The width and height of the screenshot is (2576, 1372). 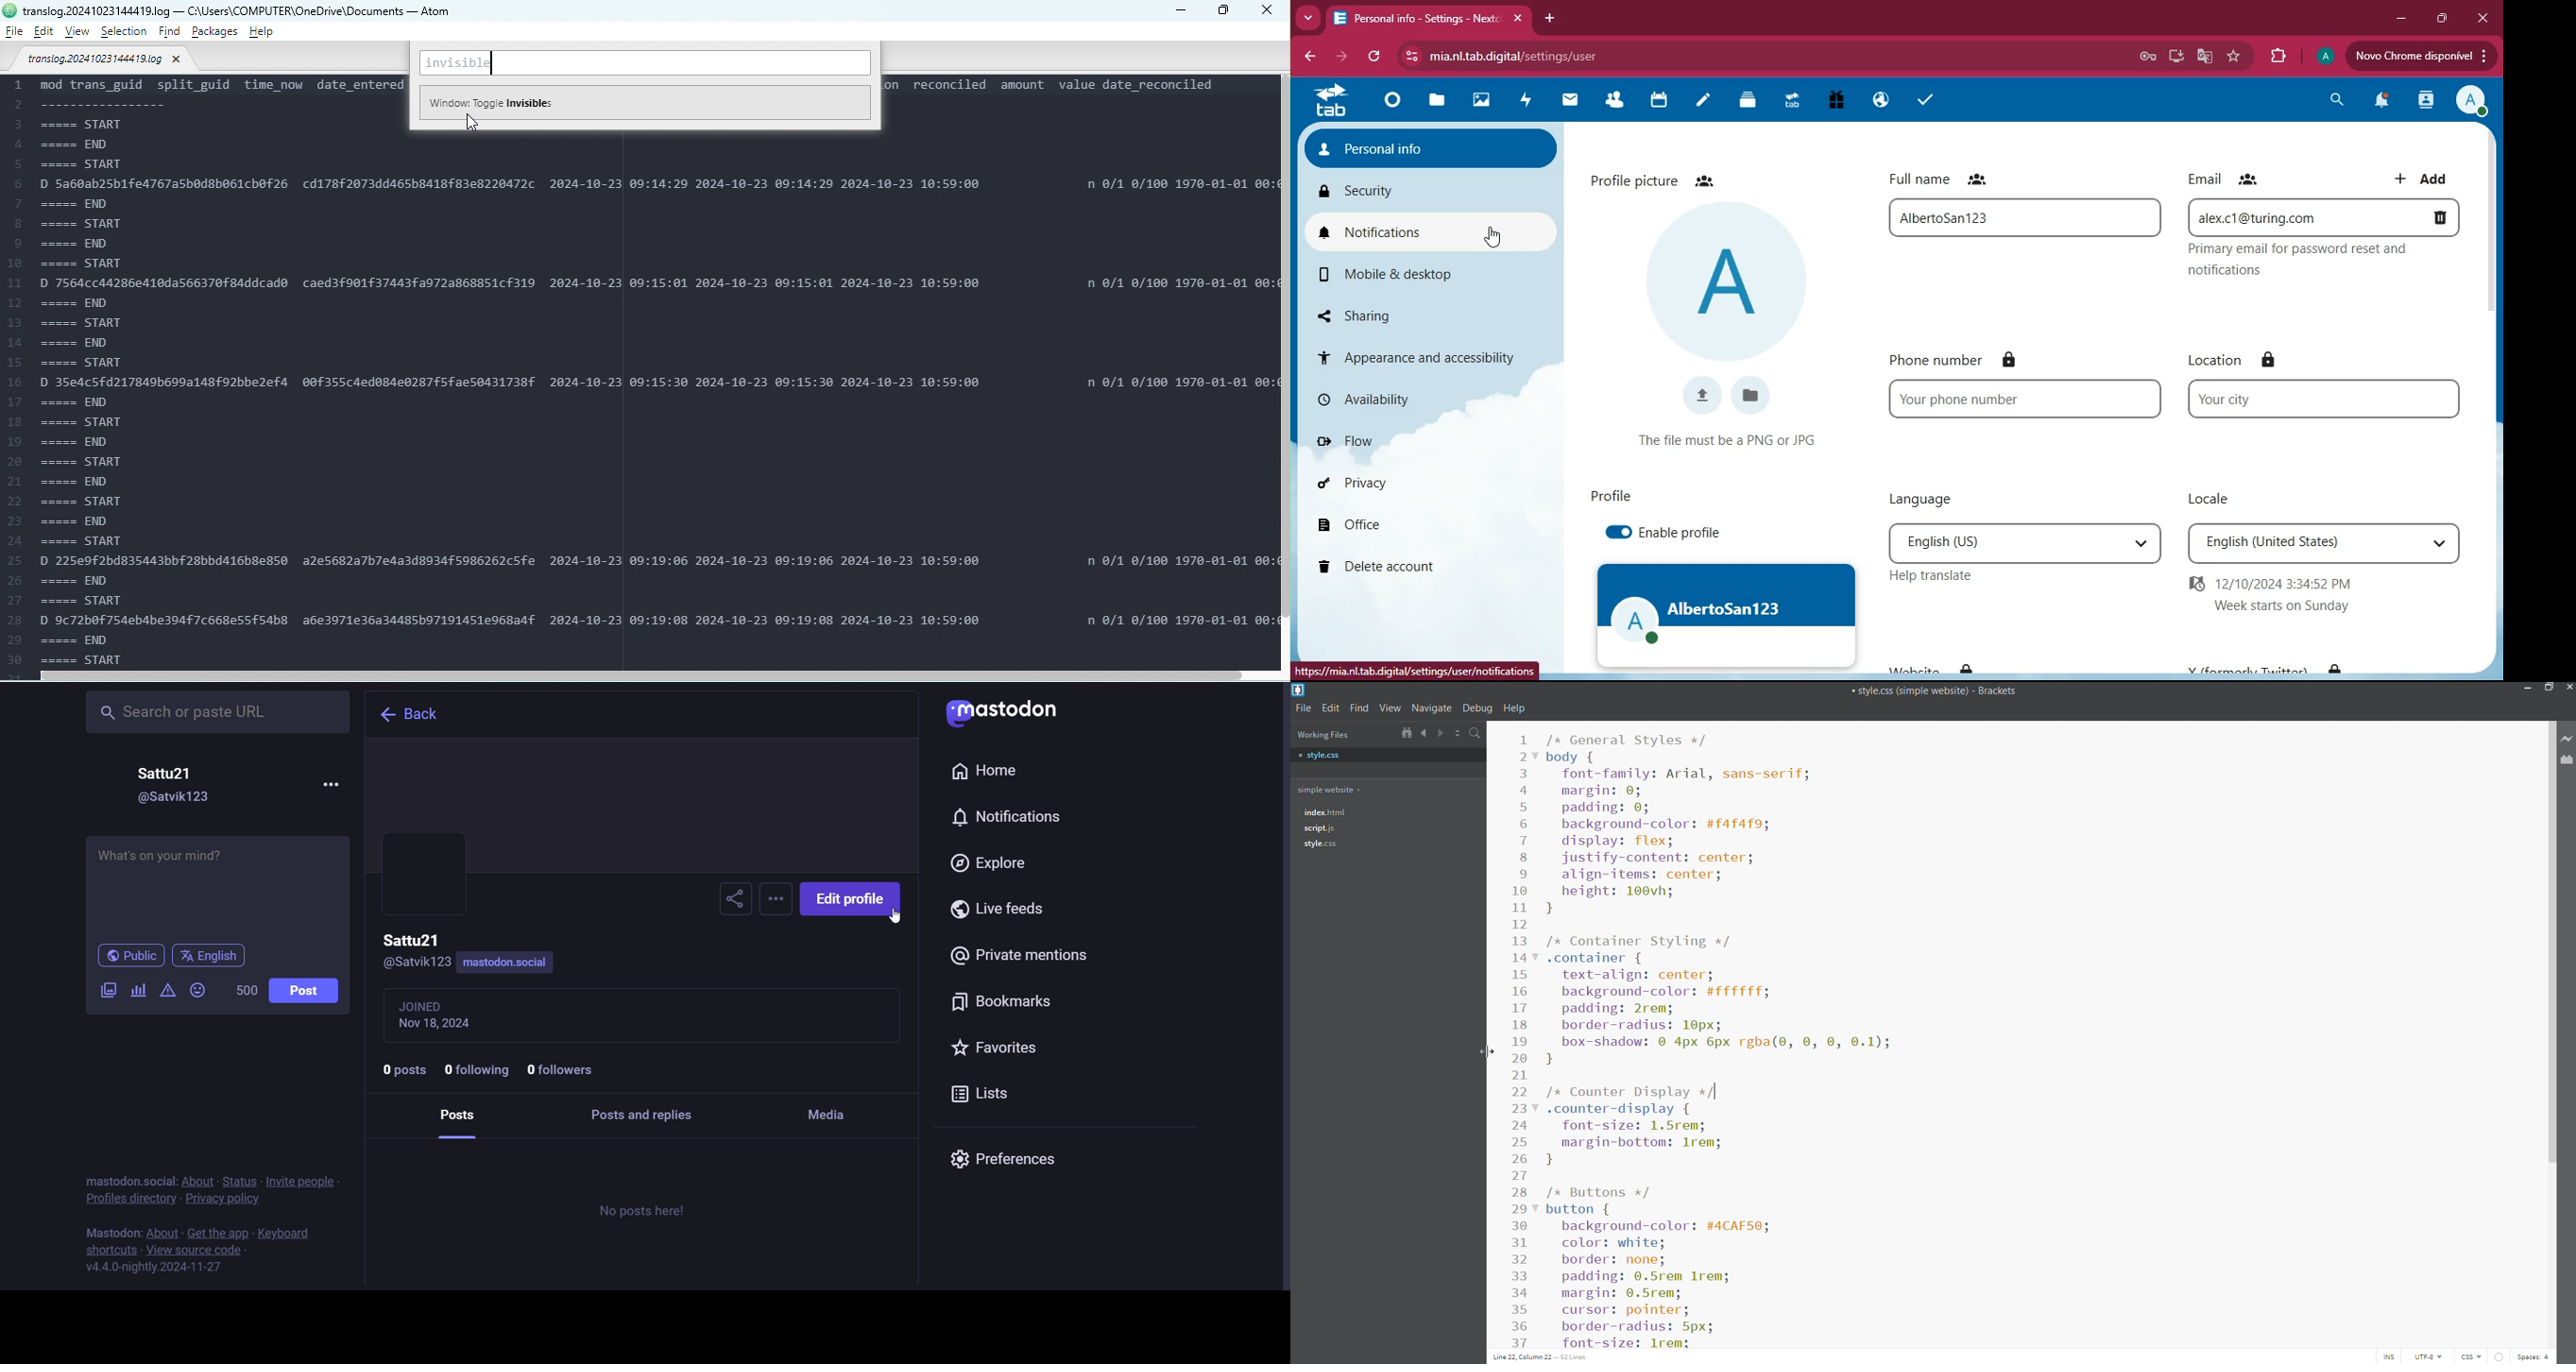 I want to click on navigate forward, so click(x=1440, y=733).